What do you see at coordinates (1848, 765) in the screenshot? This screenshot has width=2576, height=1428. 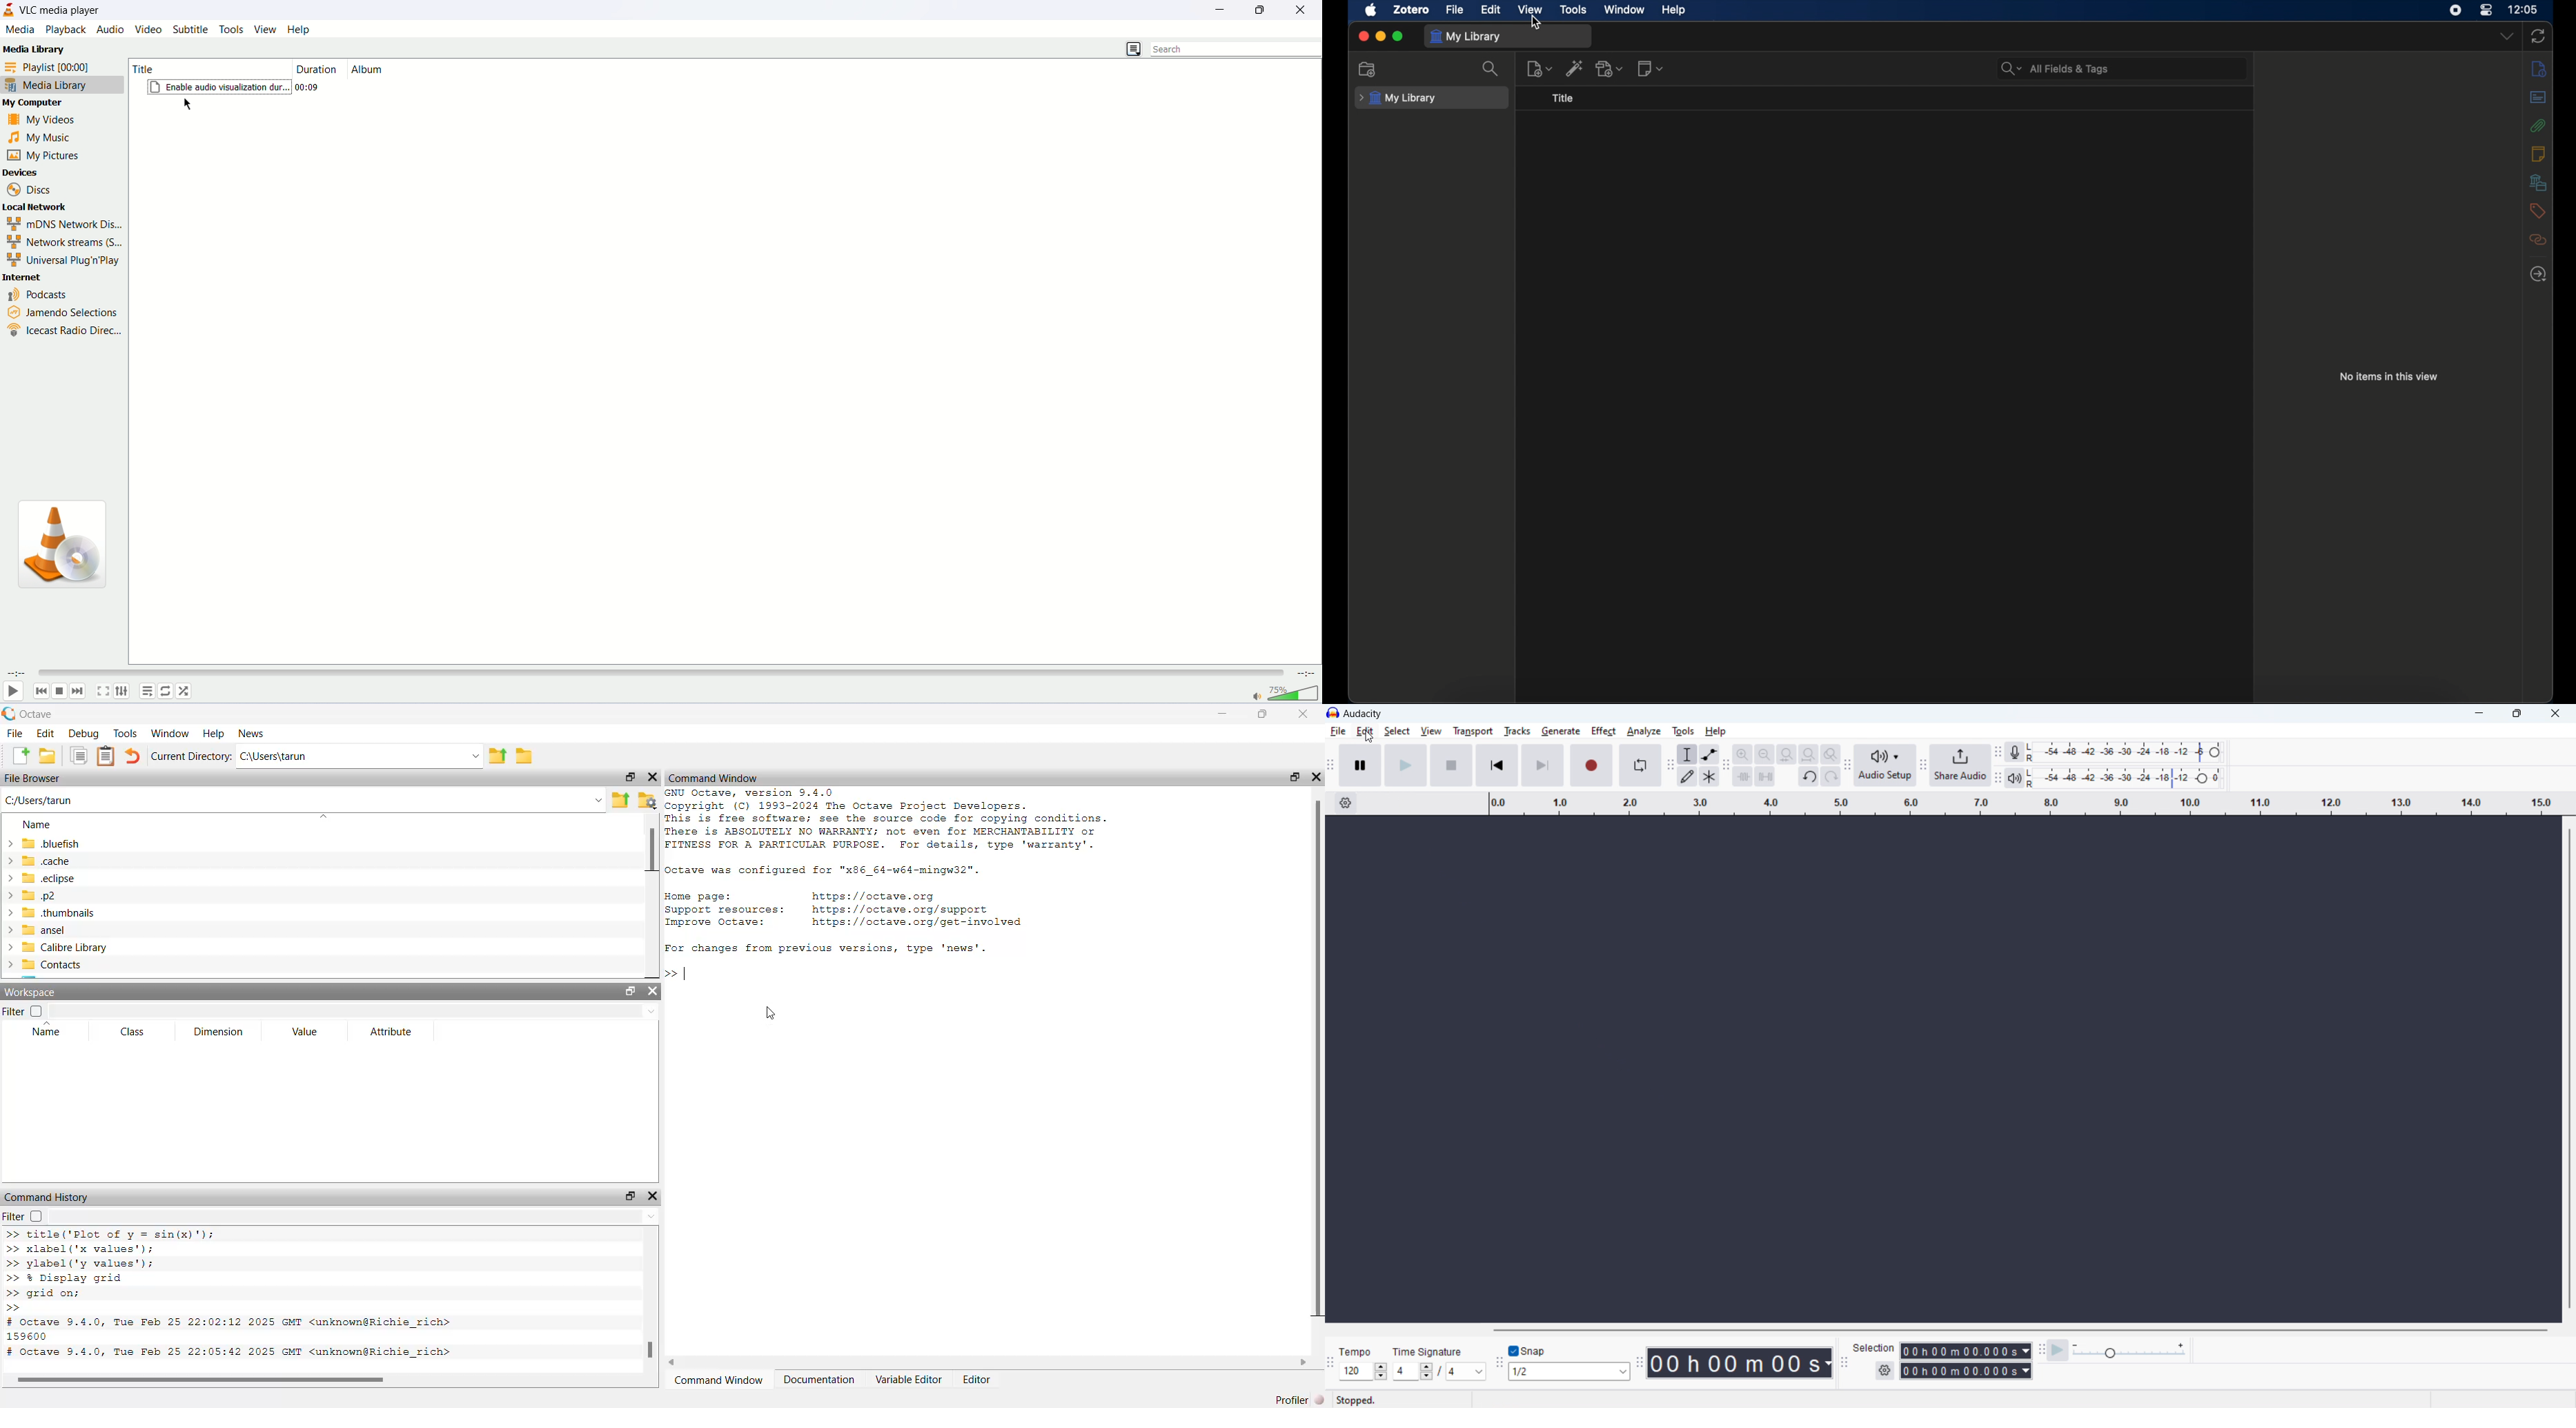 I see `audio setup toolbar` at bounding box center [1848, 765].